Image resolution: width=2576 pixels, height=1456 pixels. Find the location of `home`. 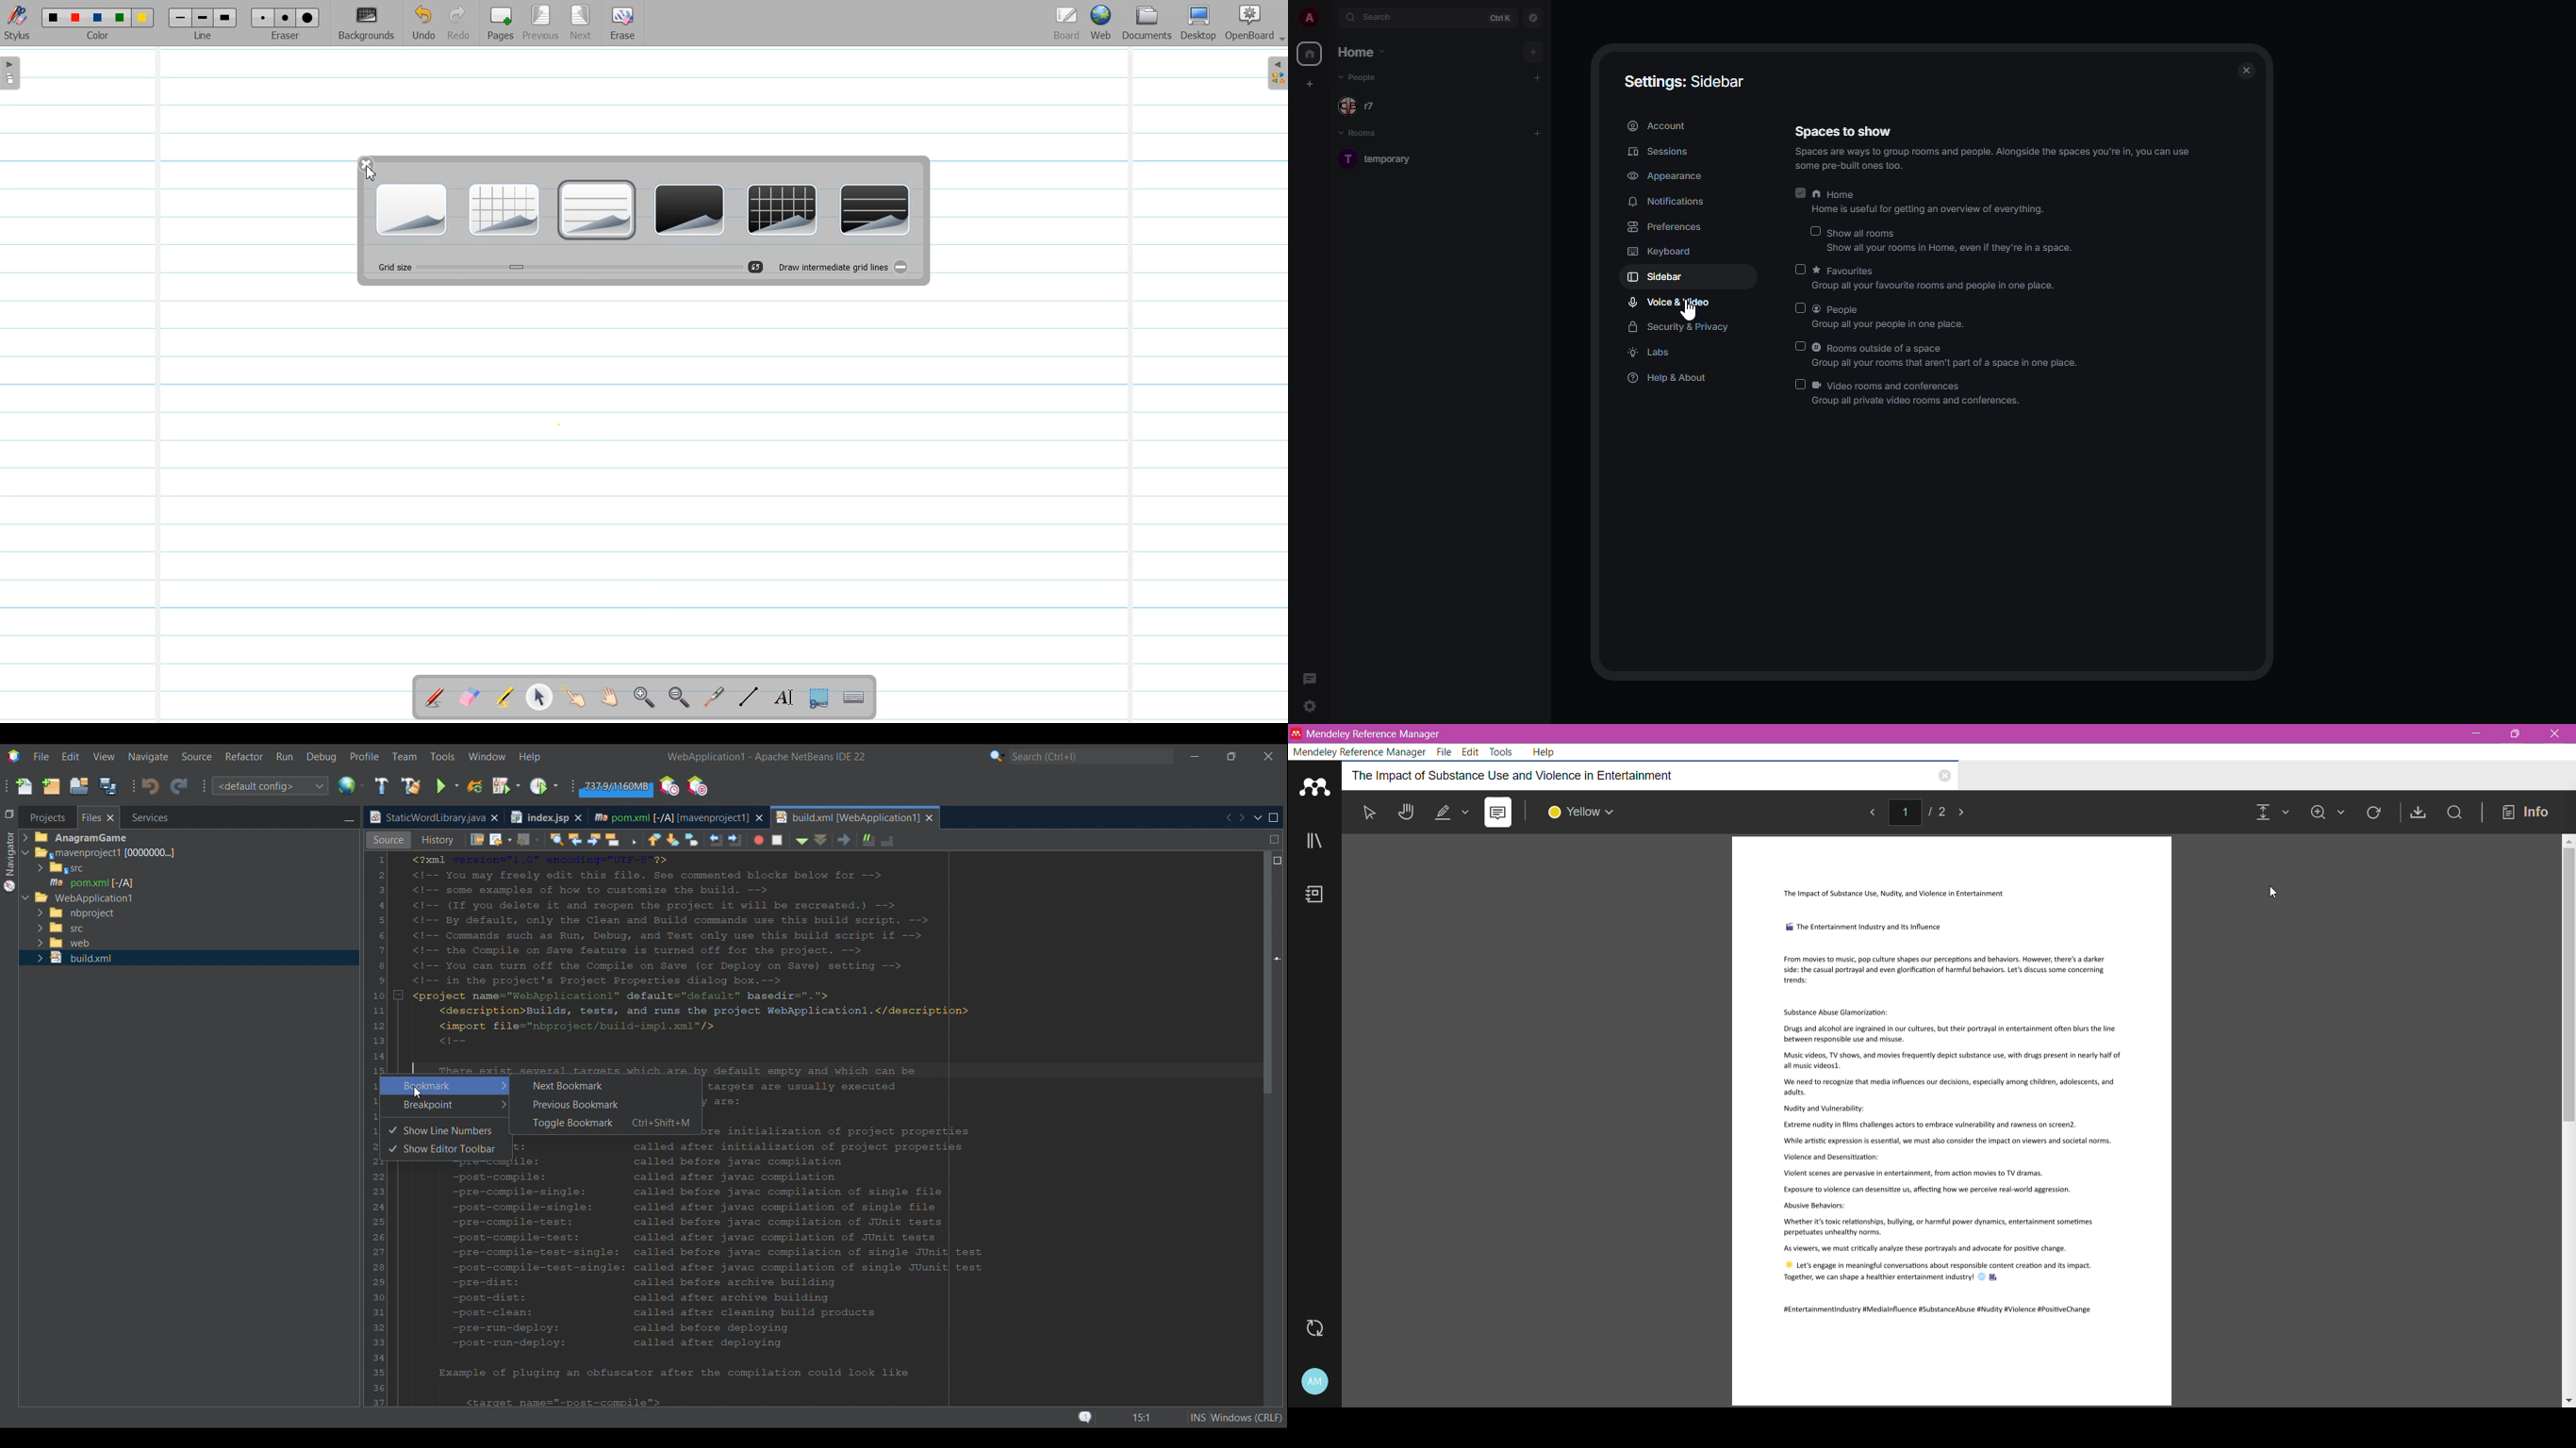

home is located at coordinates (1362, 52).